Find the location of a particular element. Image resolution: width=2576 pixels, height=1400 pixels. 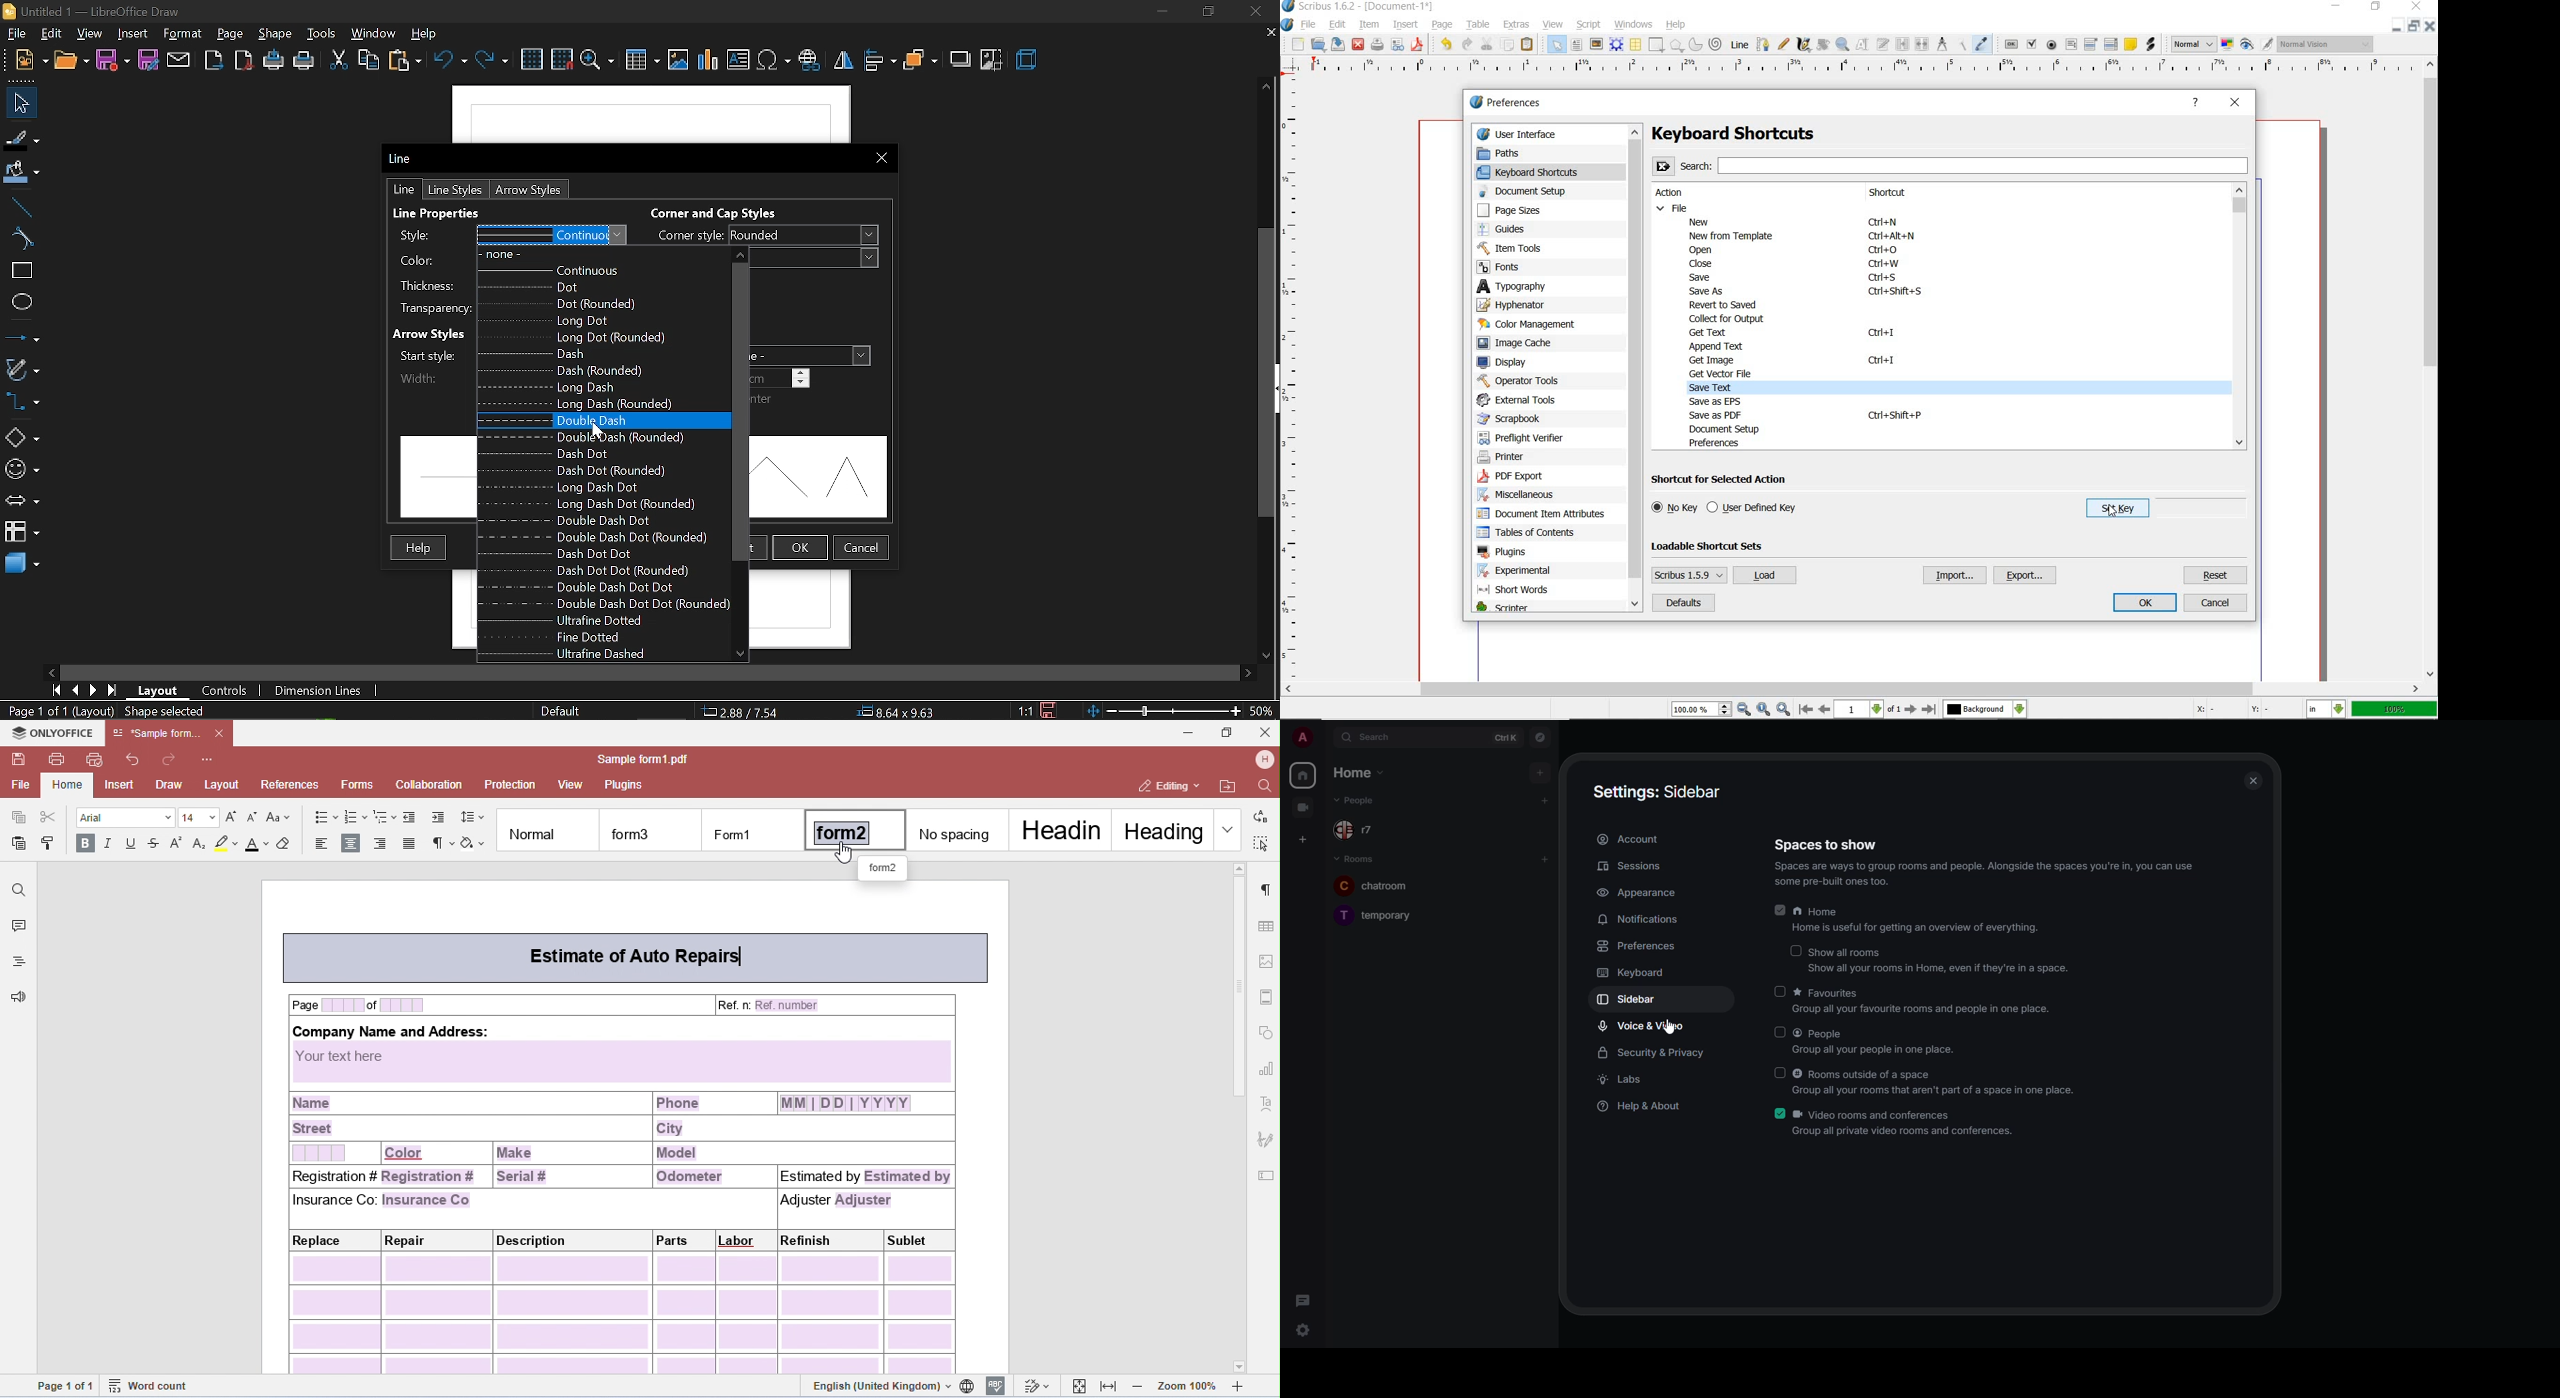

edit is located at coordinates (1339, 24).